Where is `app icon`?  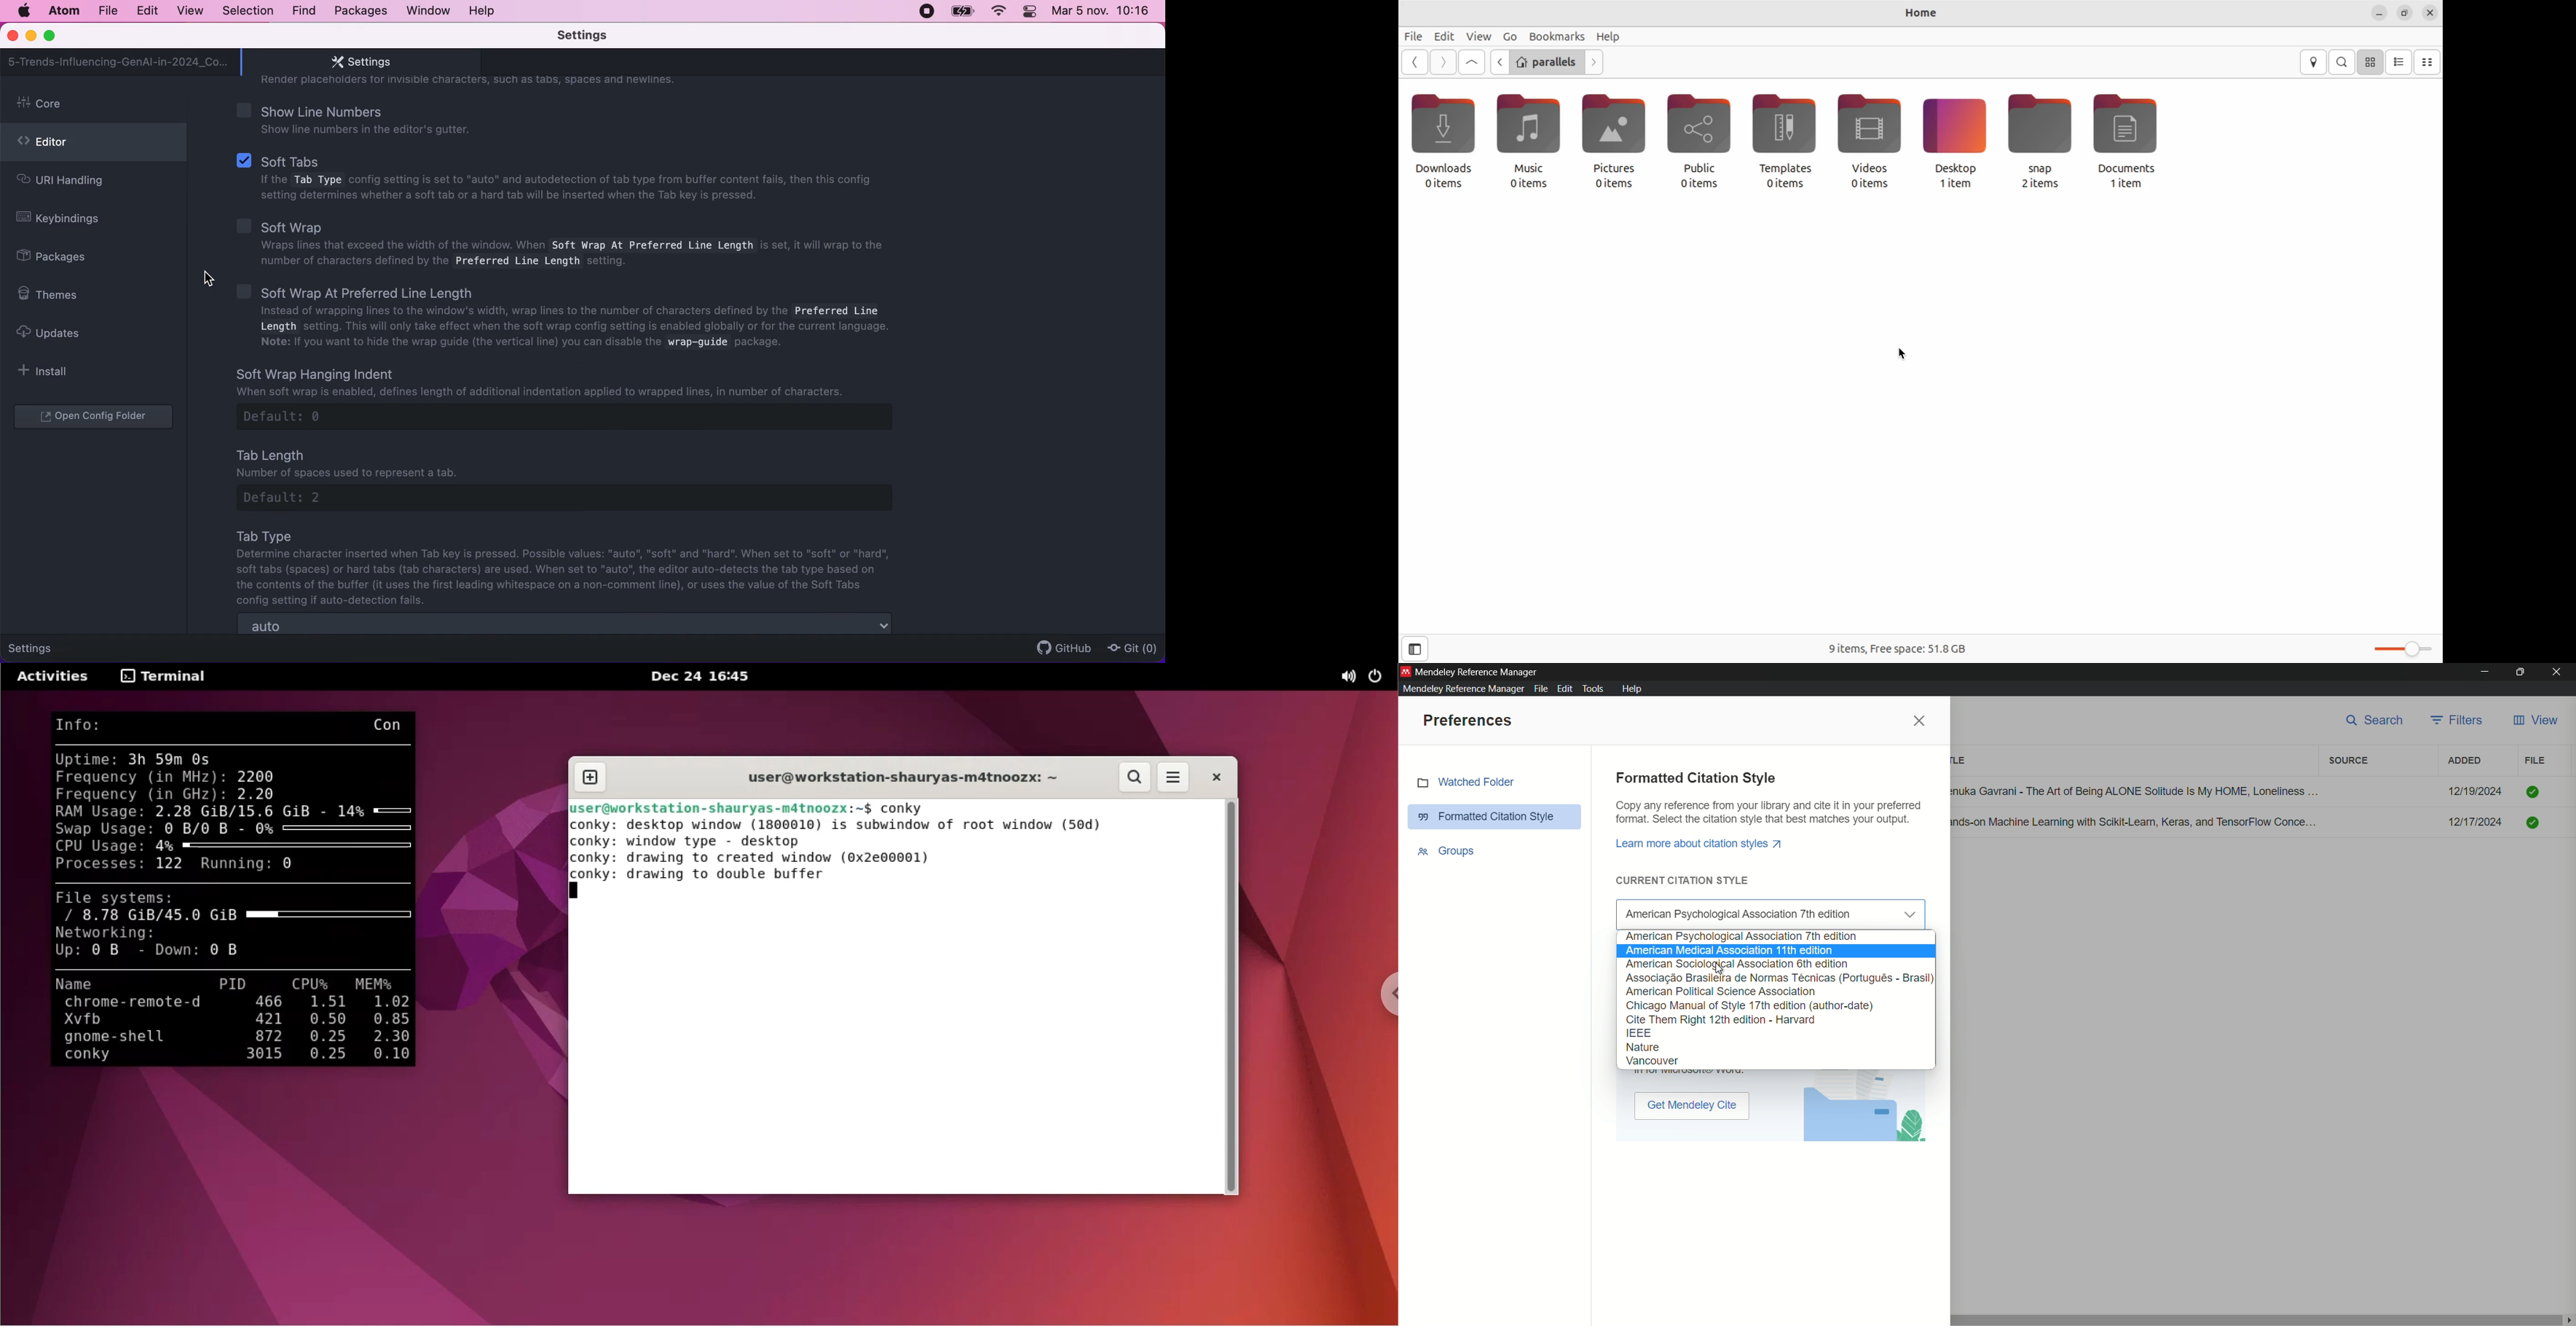 app icon is located at coordinates (1406, 672).